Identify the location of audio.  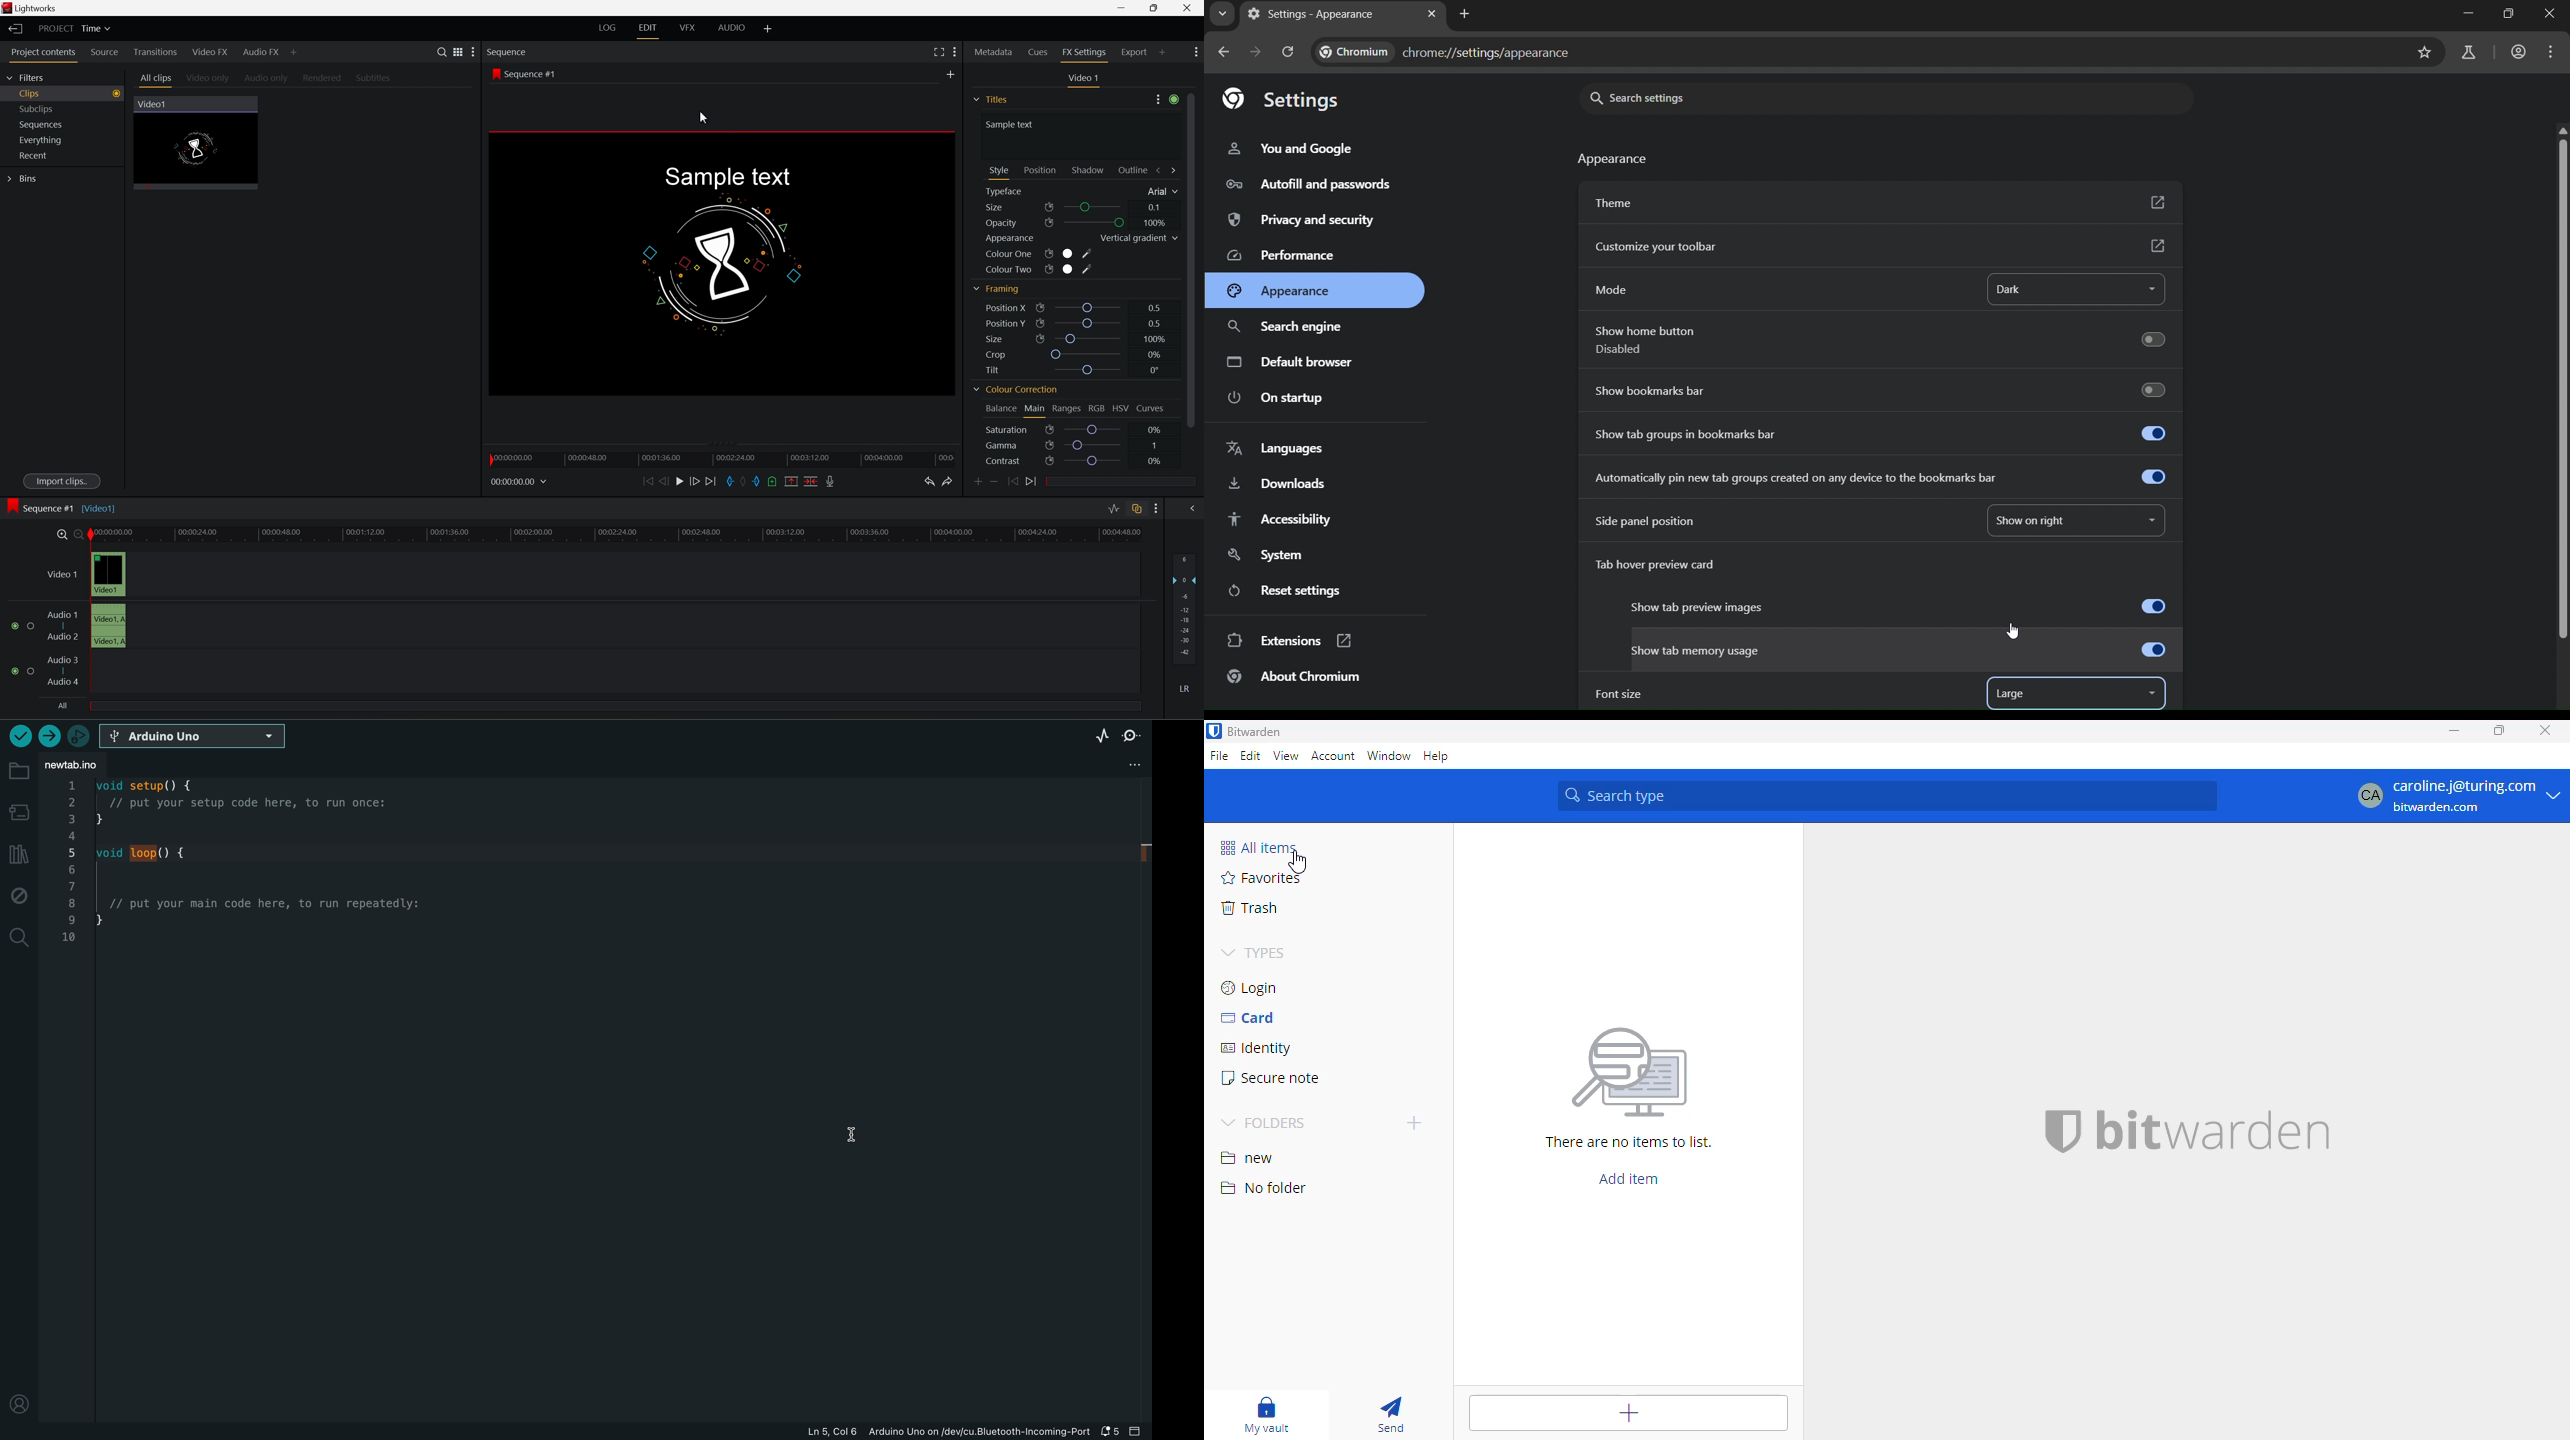
(736, 28).